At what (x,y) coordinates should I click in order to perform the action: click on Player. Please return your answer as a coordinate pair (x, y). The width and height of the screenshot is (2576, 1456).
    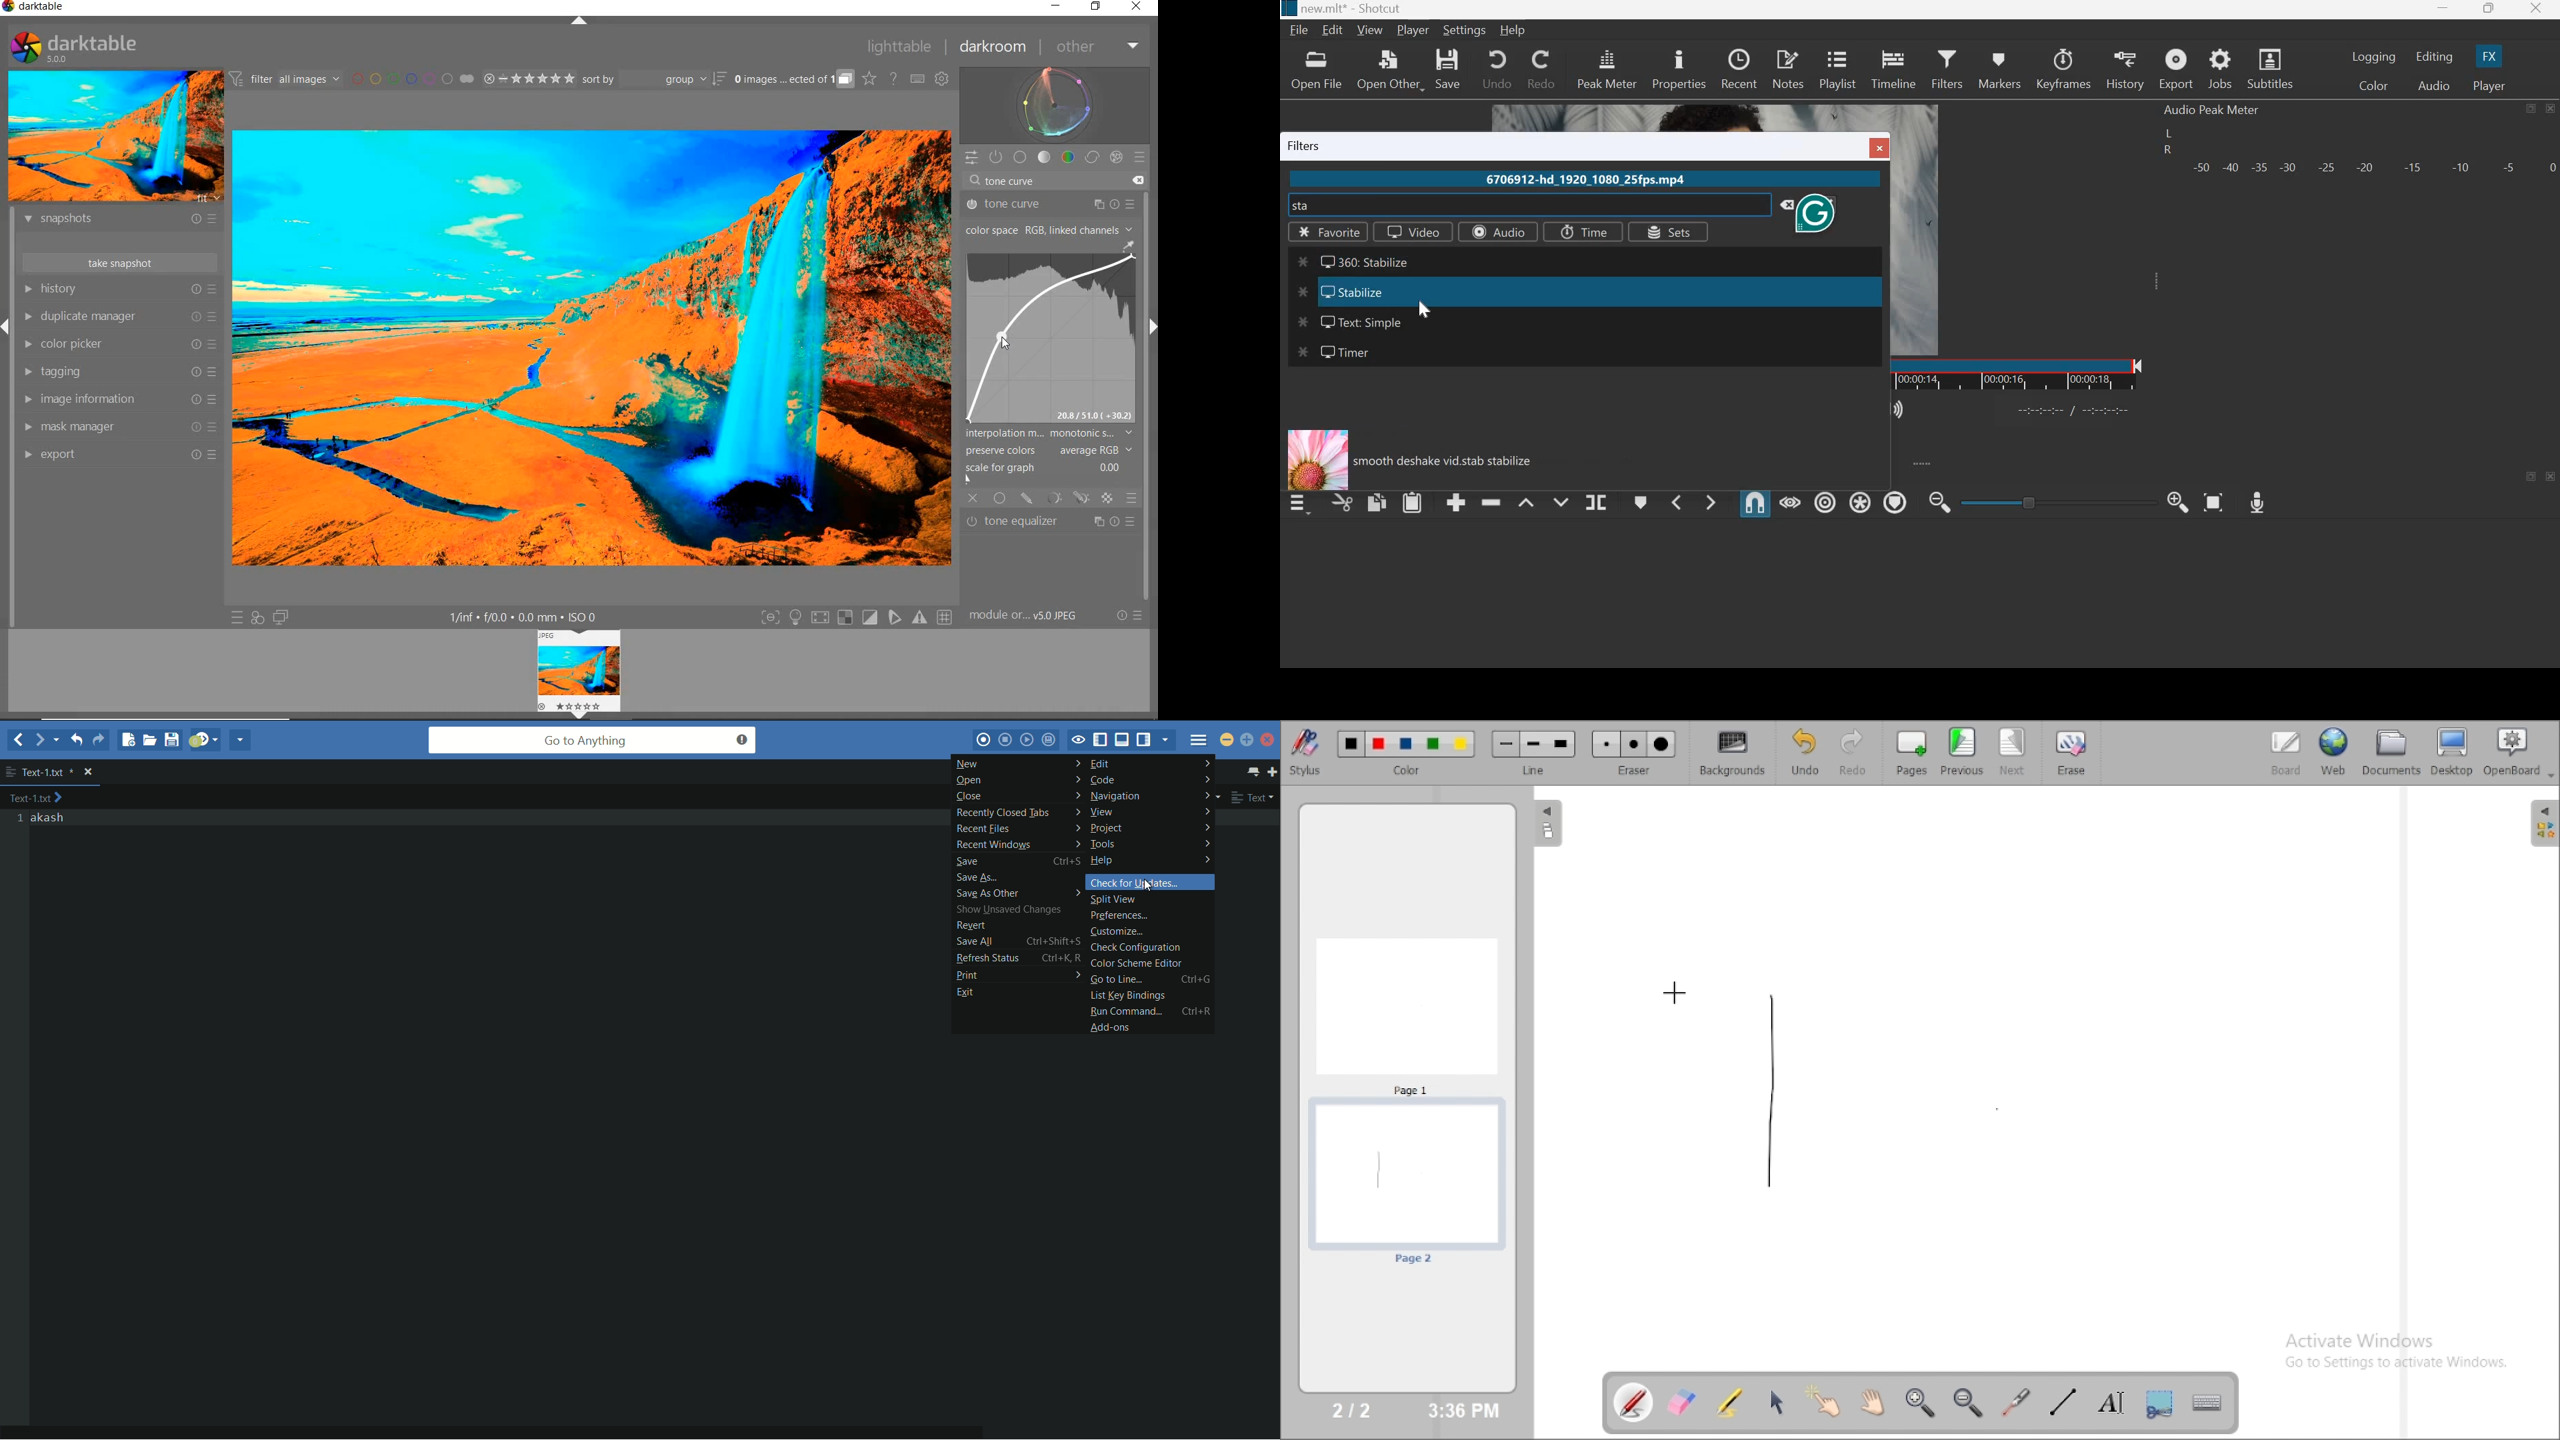
    Looking at the image, I should click on (2490, 84).